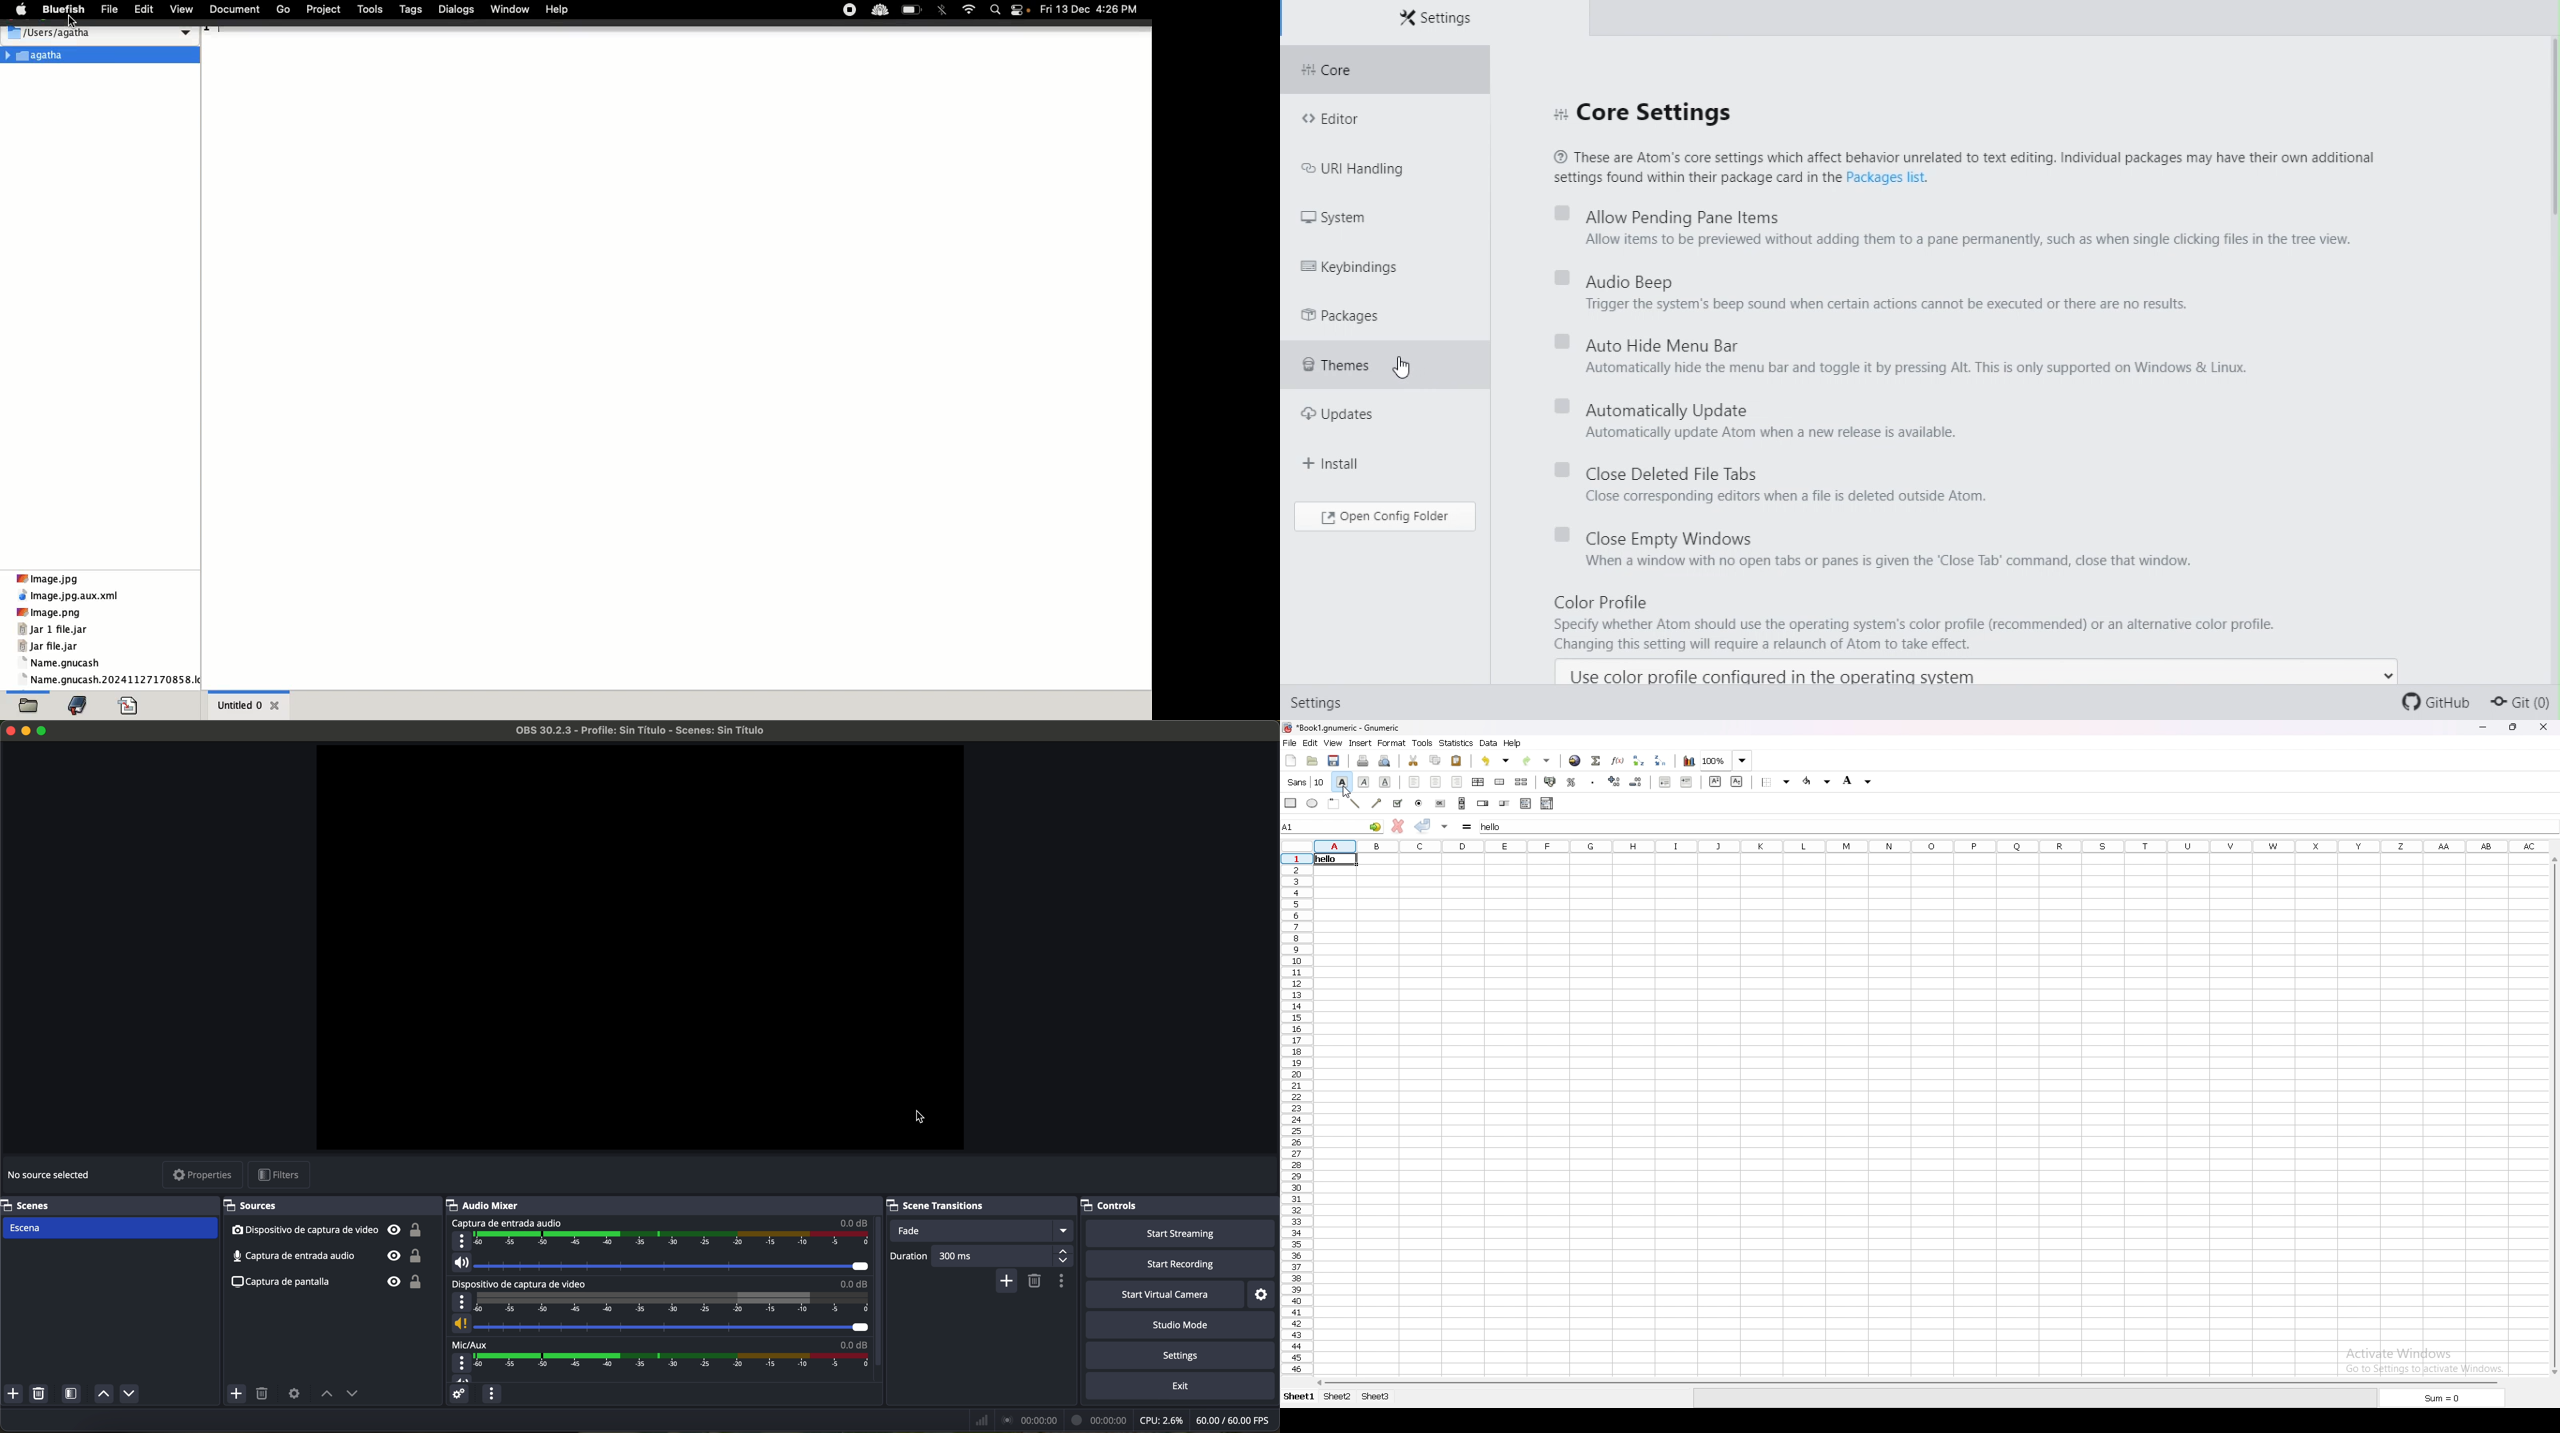 This screenshot has width=2576, height=1456. I want to click on click on start streaming, so click(1181, 1235).